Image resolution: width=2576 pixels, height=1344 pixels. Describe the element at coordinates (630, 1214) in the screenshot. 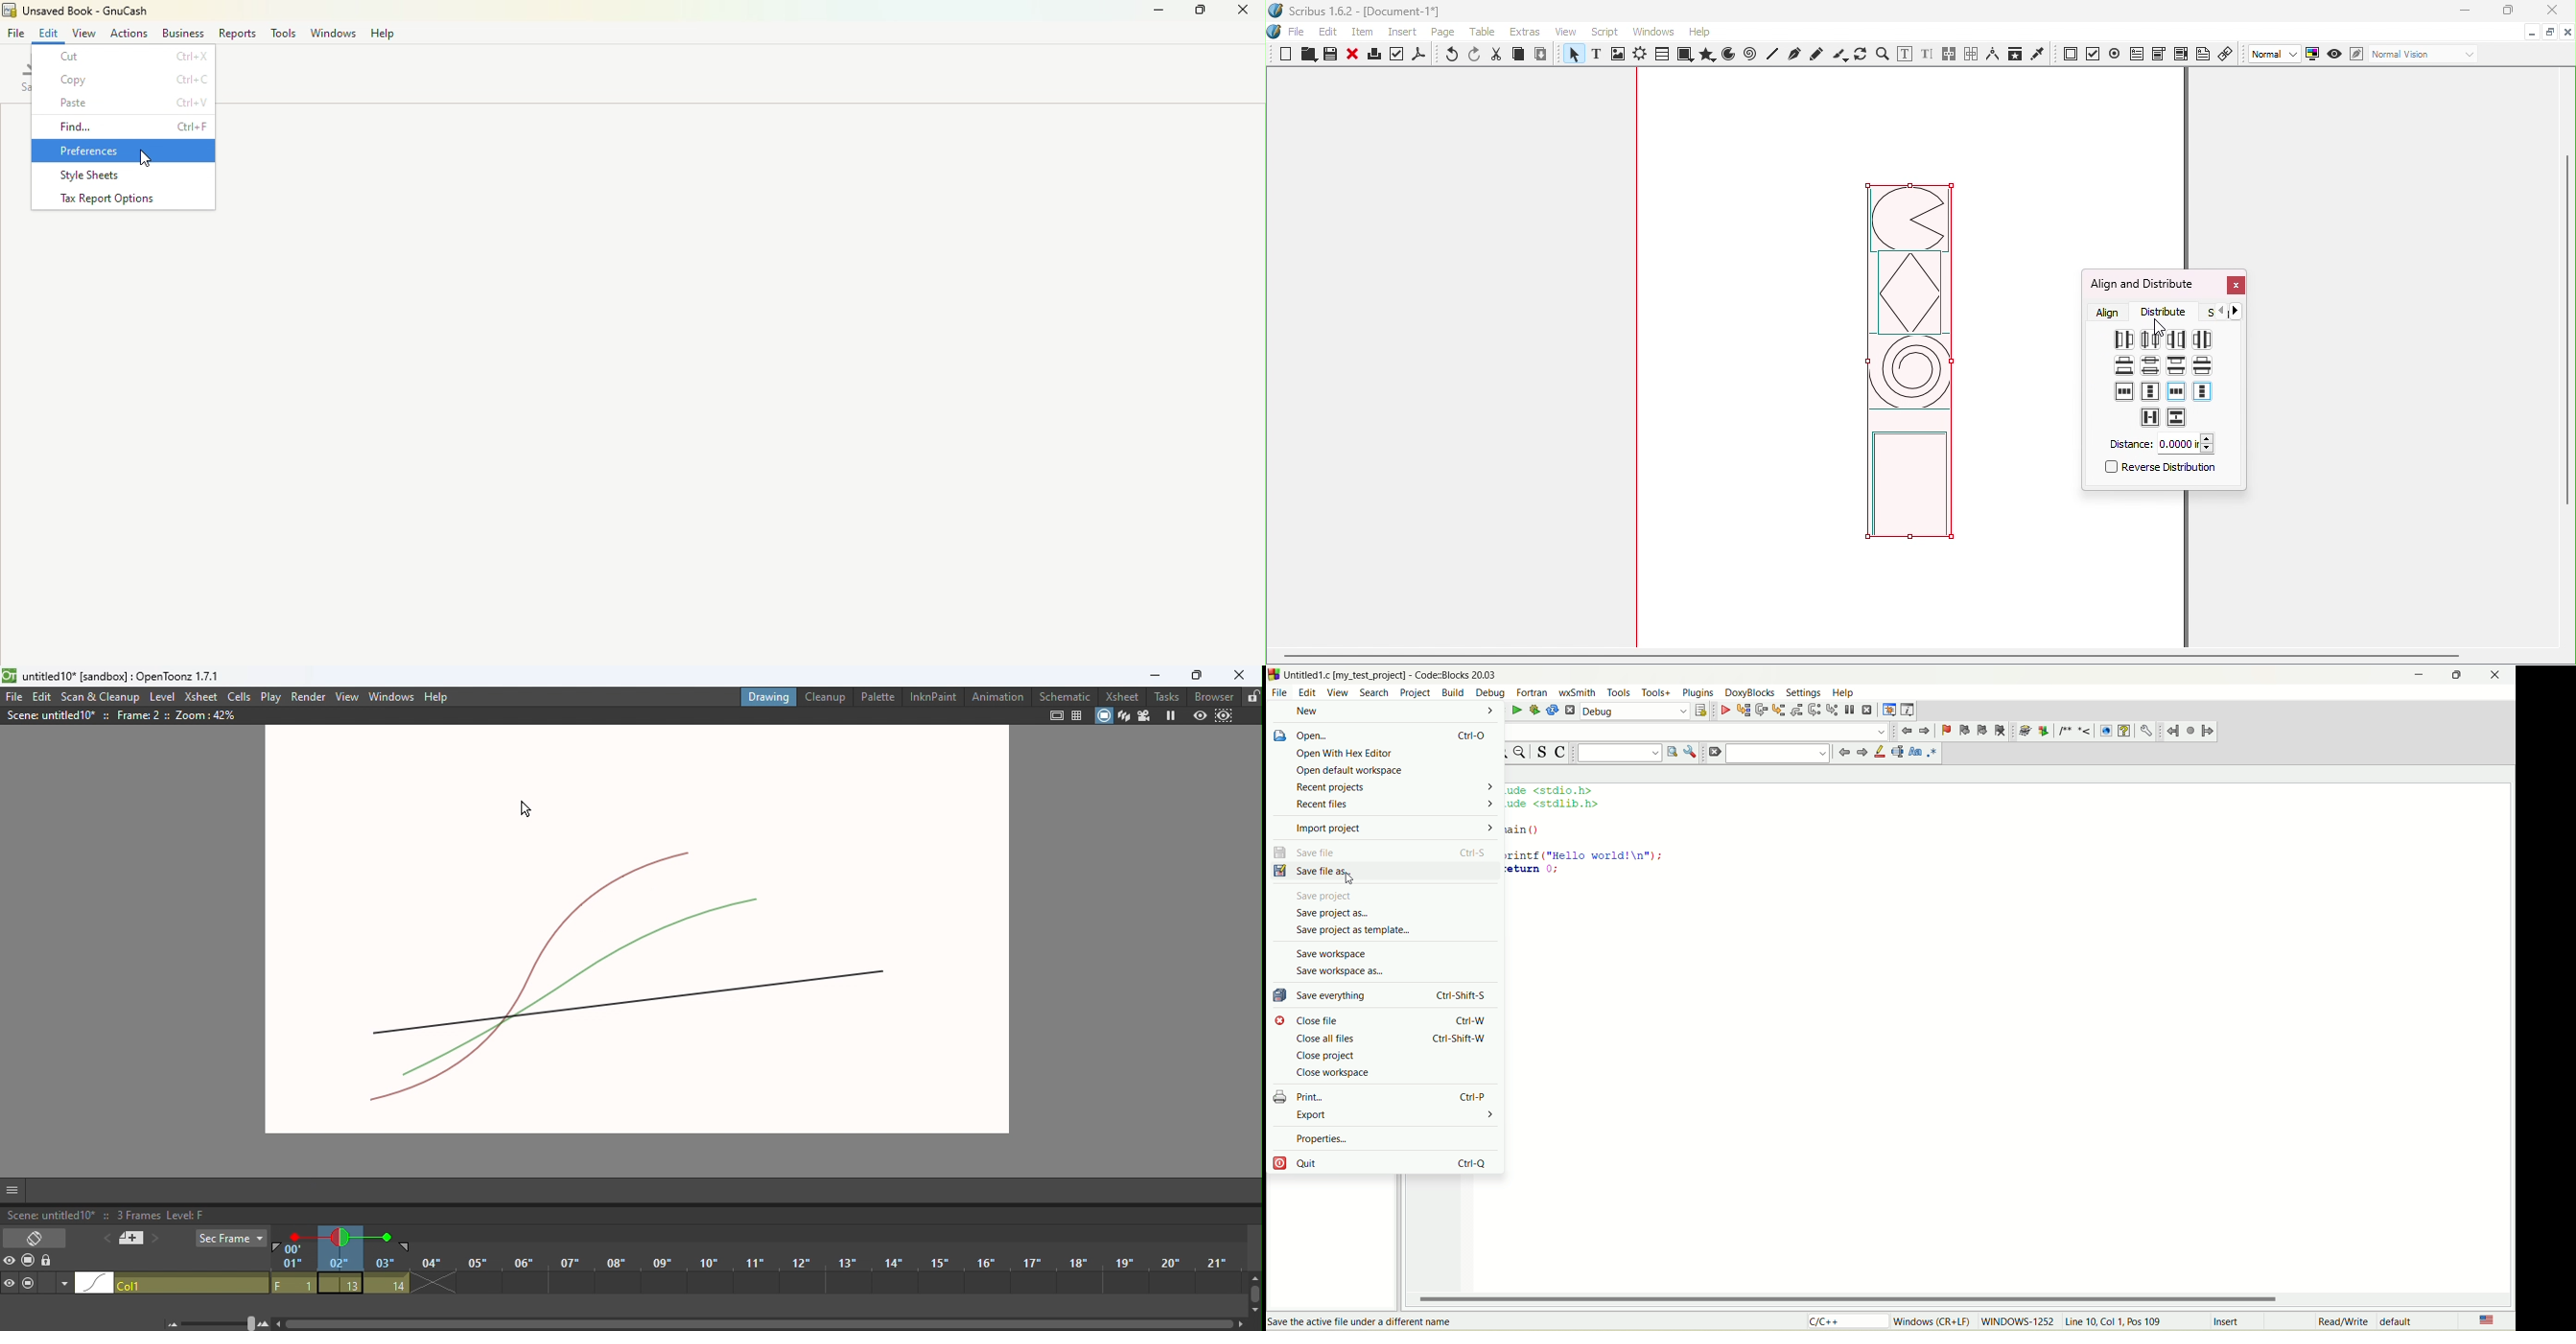

I see `Scene: untitled10* :: 3 Frames Level: F` at that location.